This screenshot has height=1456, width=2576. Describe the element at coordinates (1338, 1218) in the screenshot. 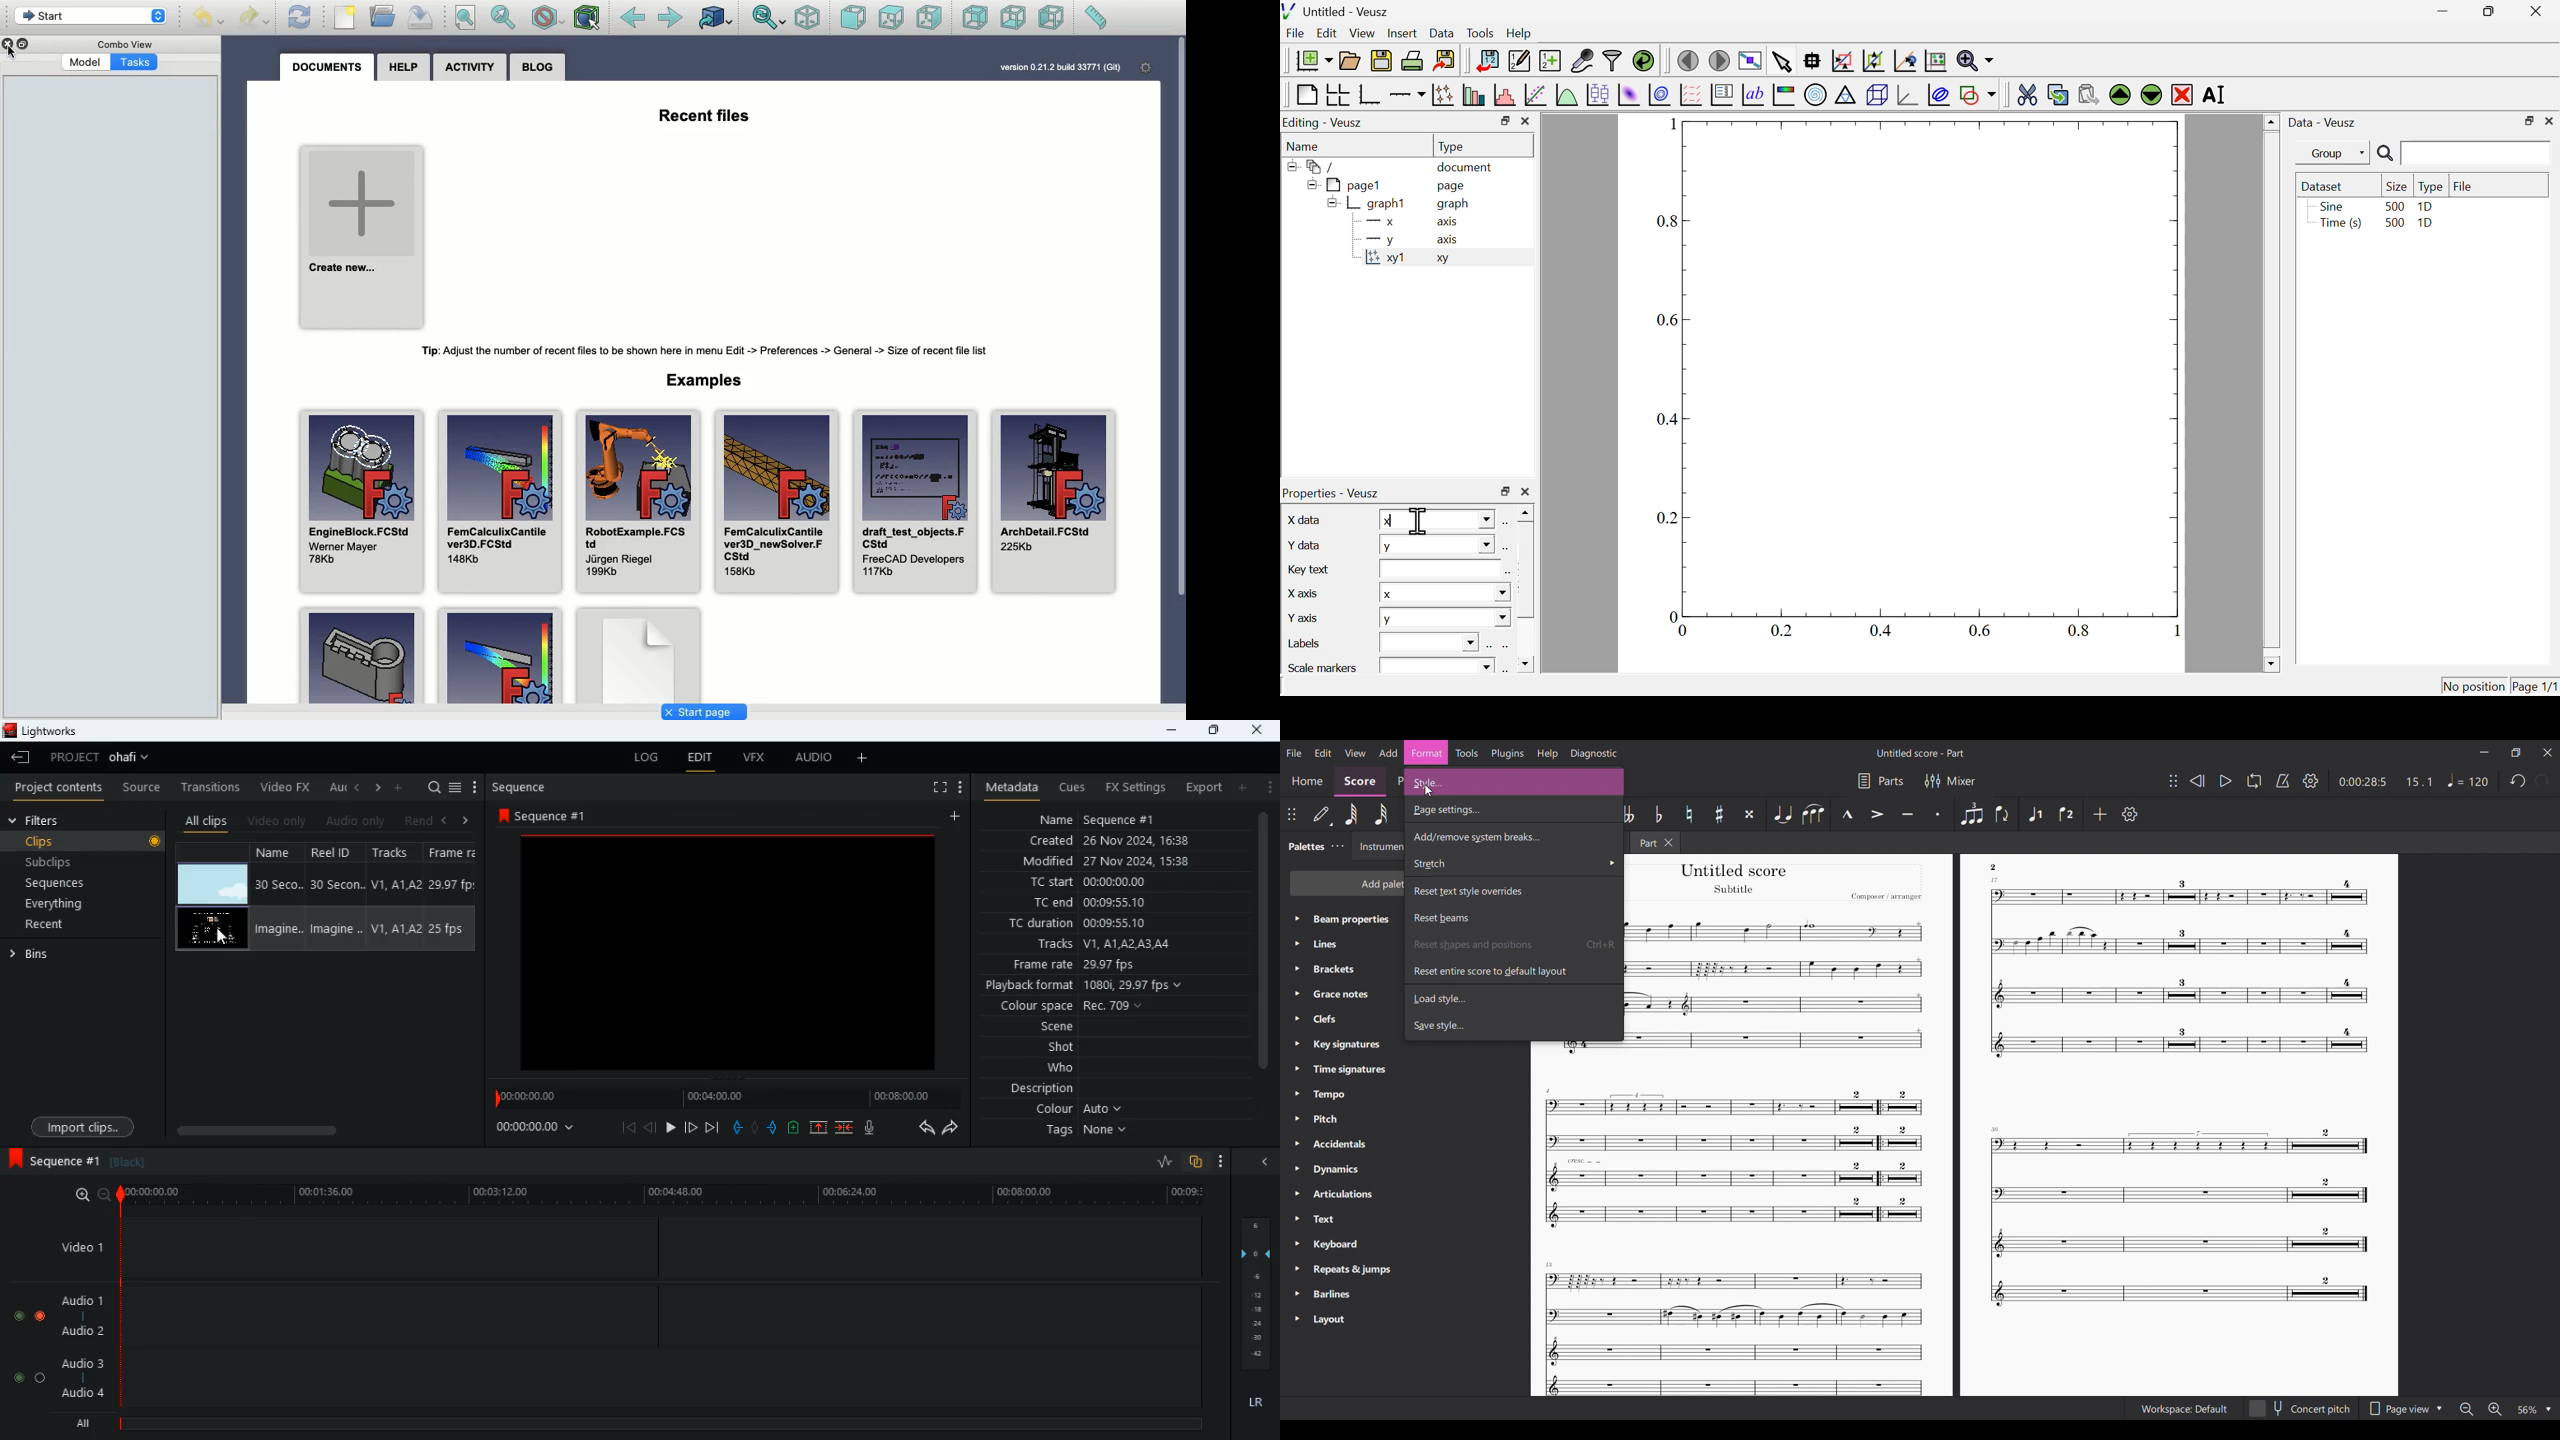

I see `Text` at that location.